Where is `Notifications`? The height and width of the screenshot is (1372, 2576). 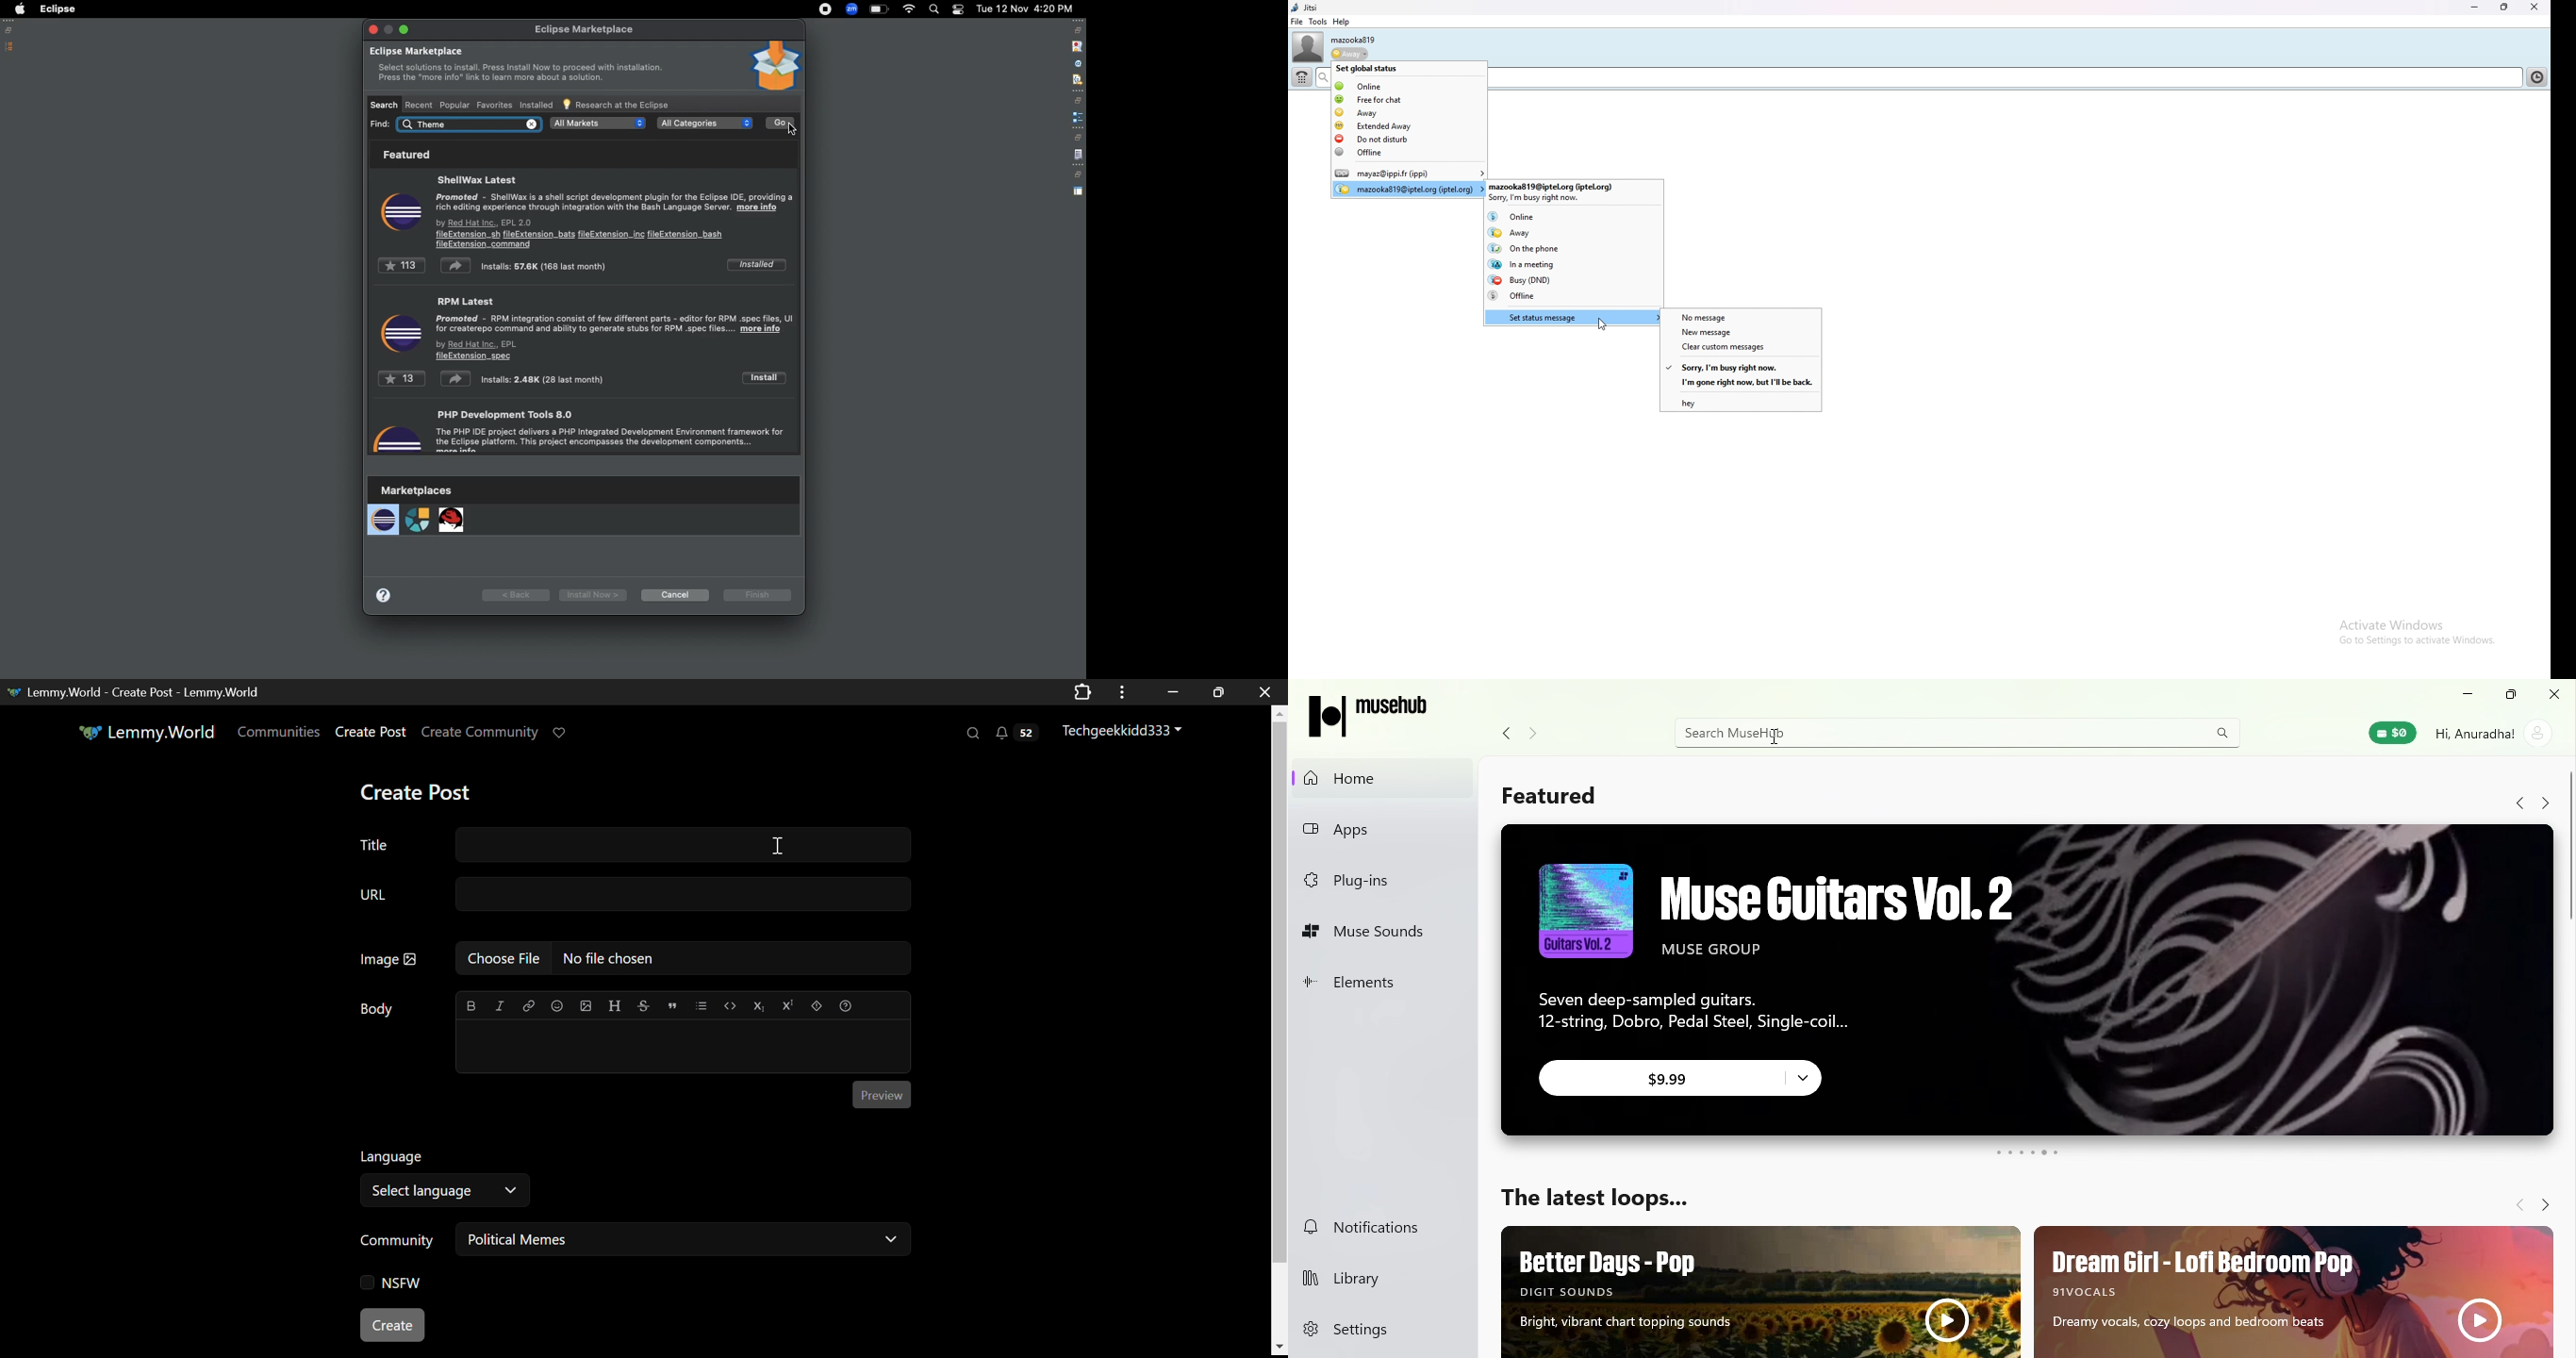
Notifications is located at coordinates (1372, 1225).